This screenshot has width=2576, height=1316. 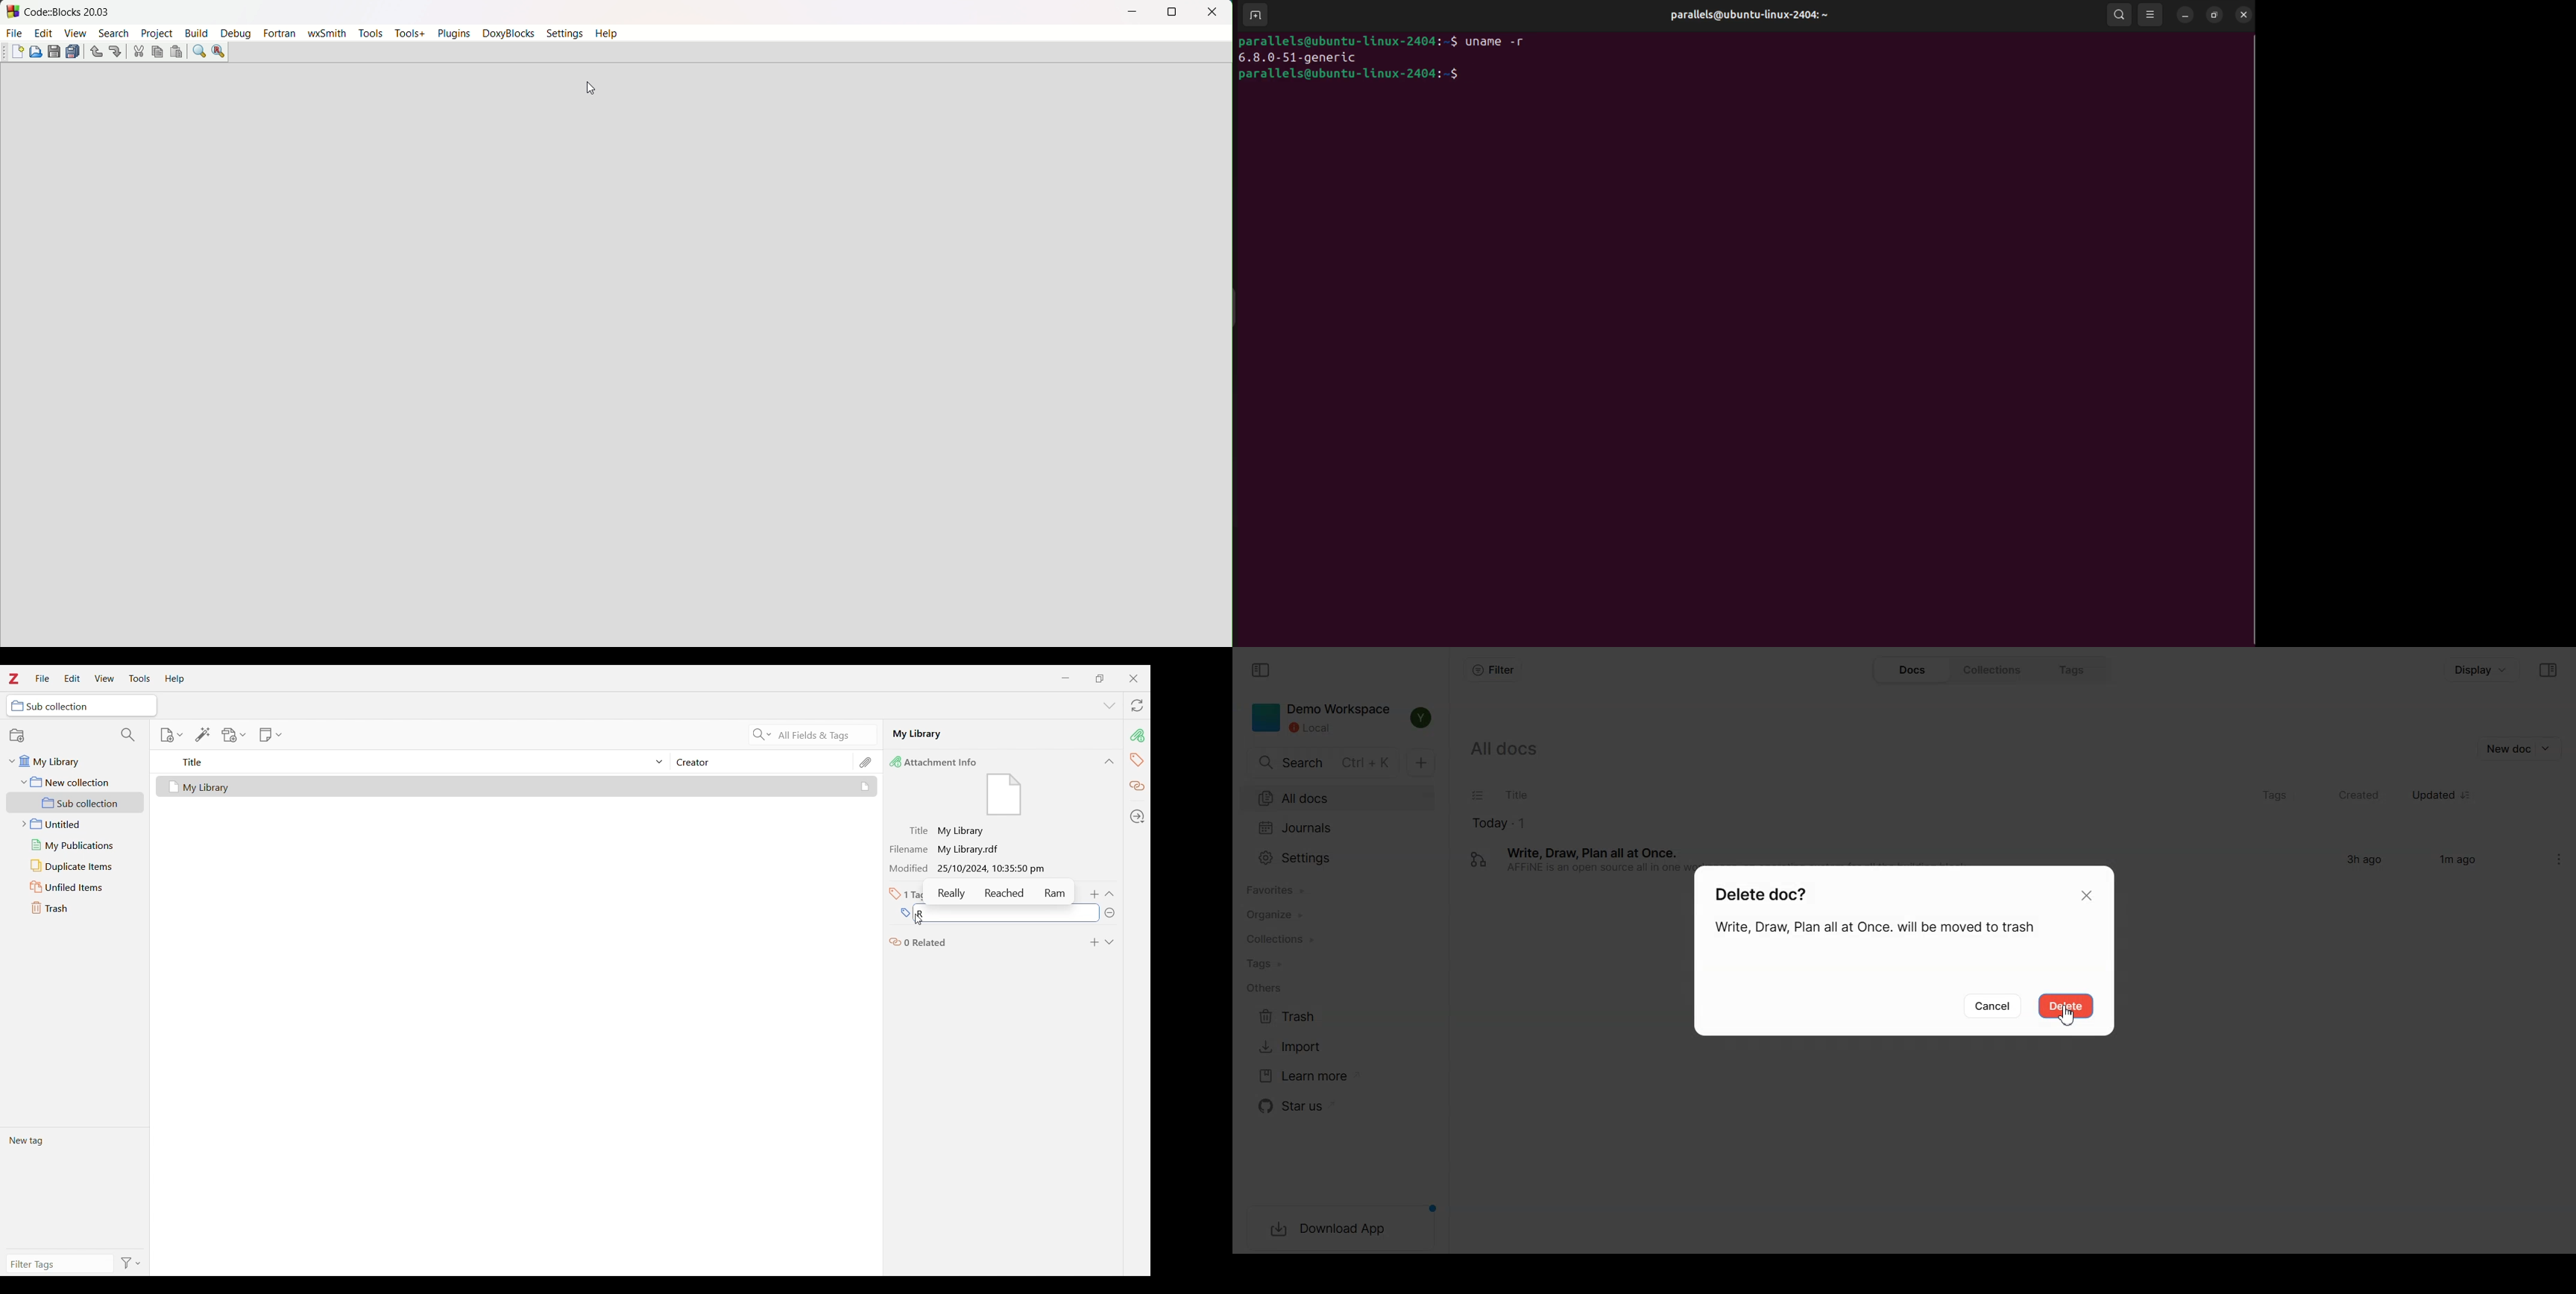 I want to click on Minimize, so click(x=1066, y=678).